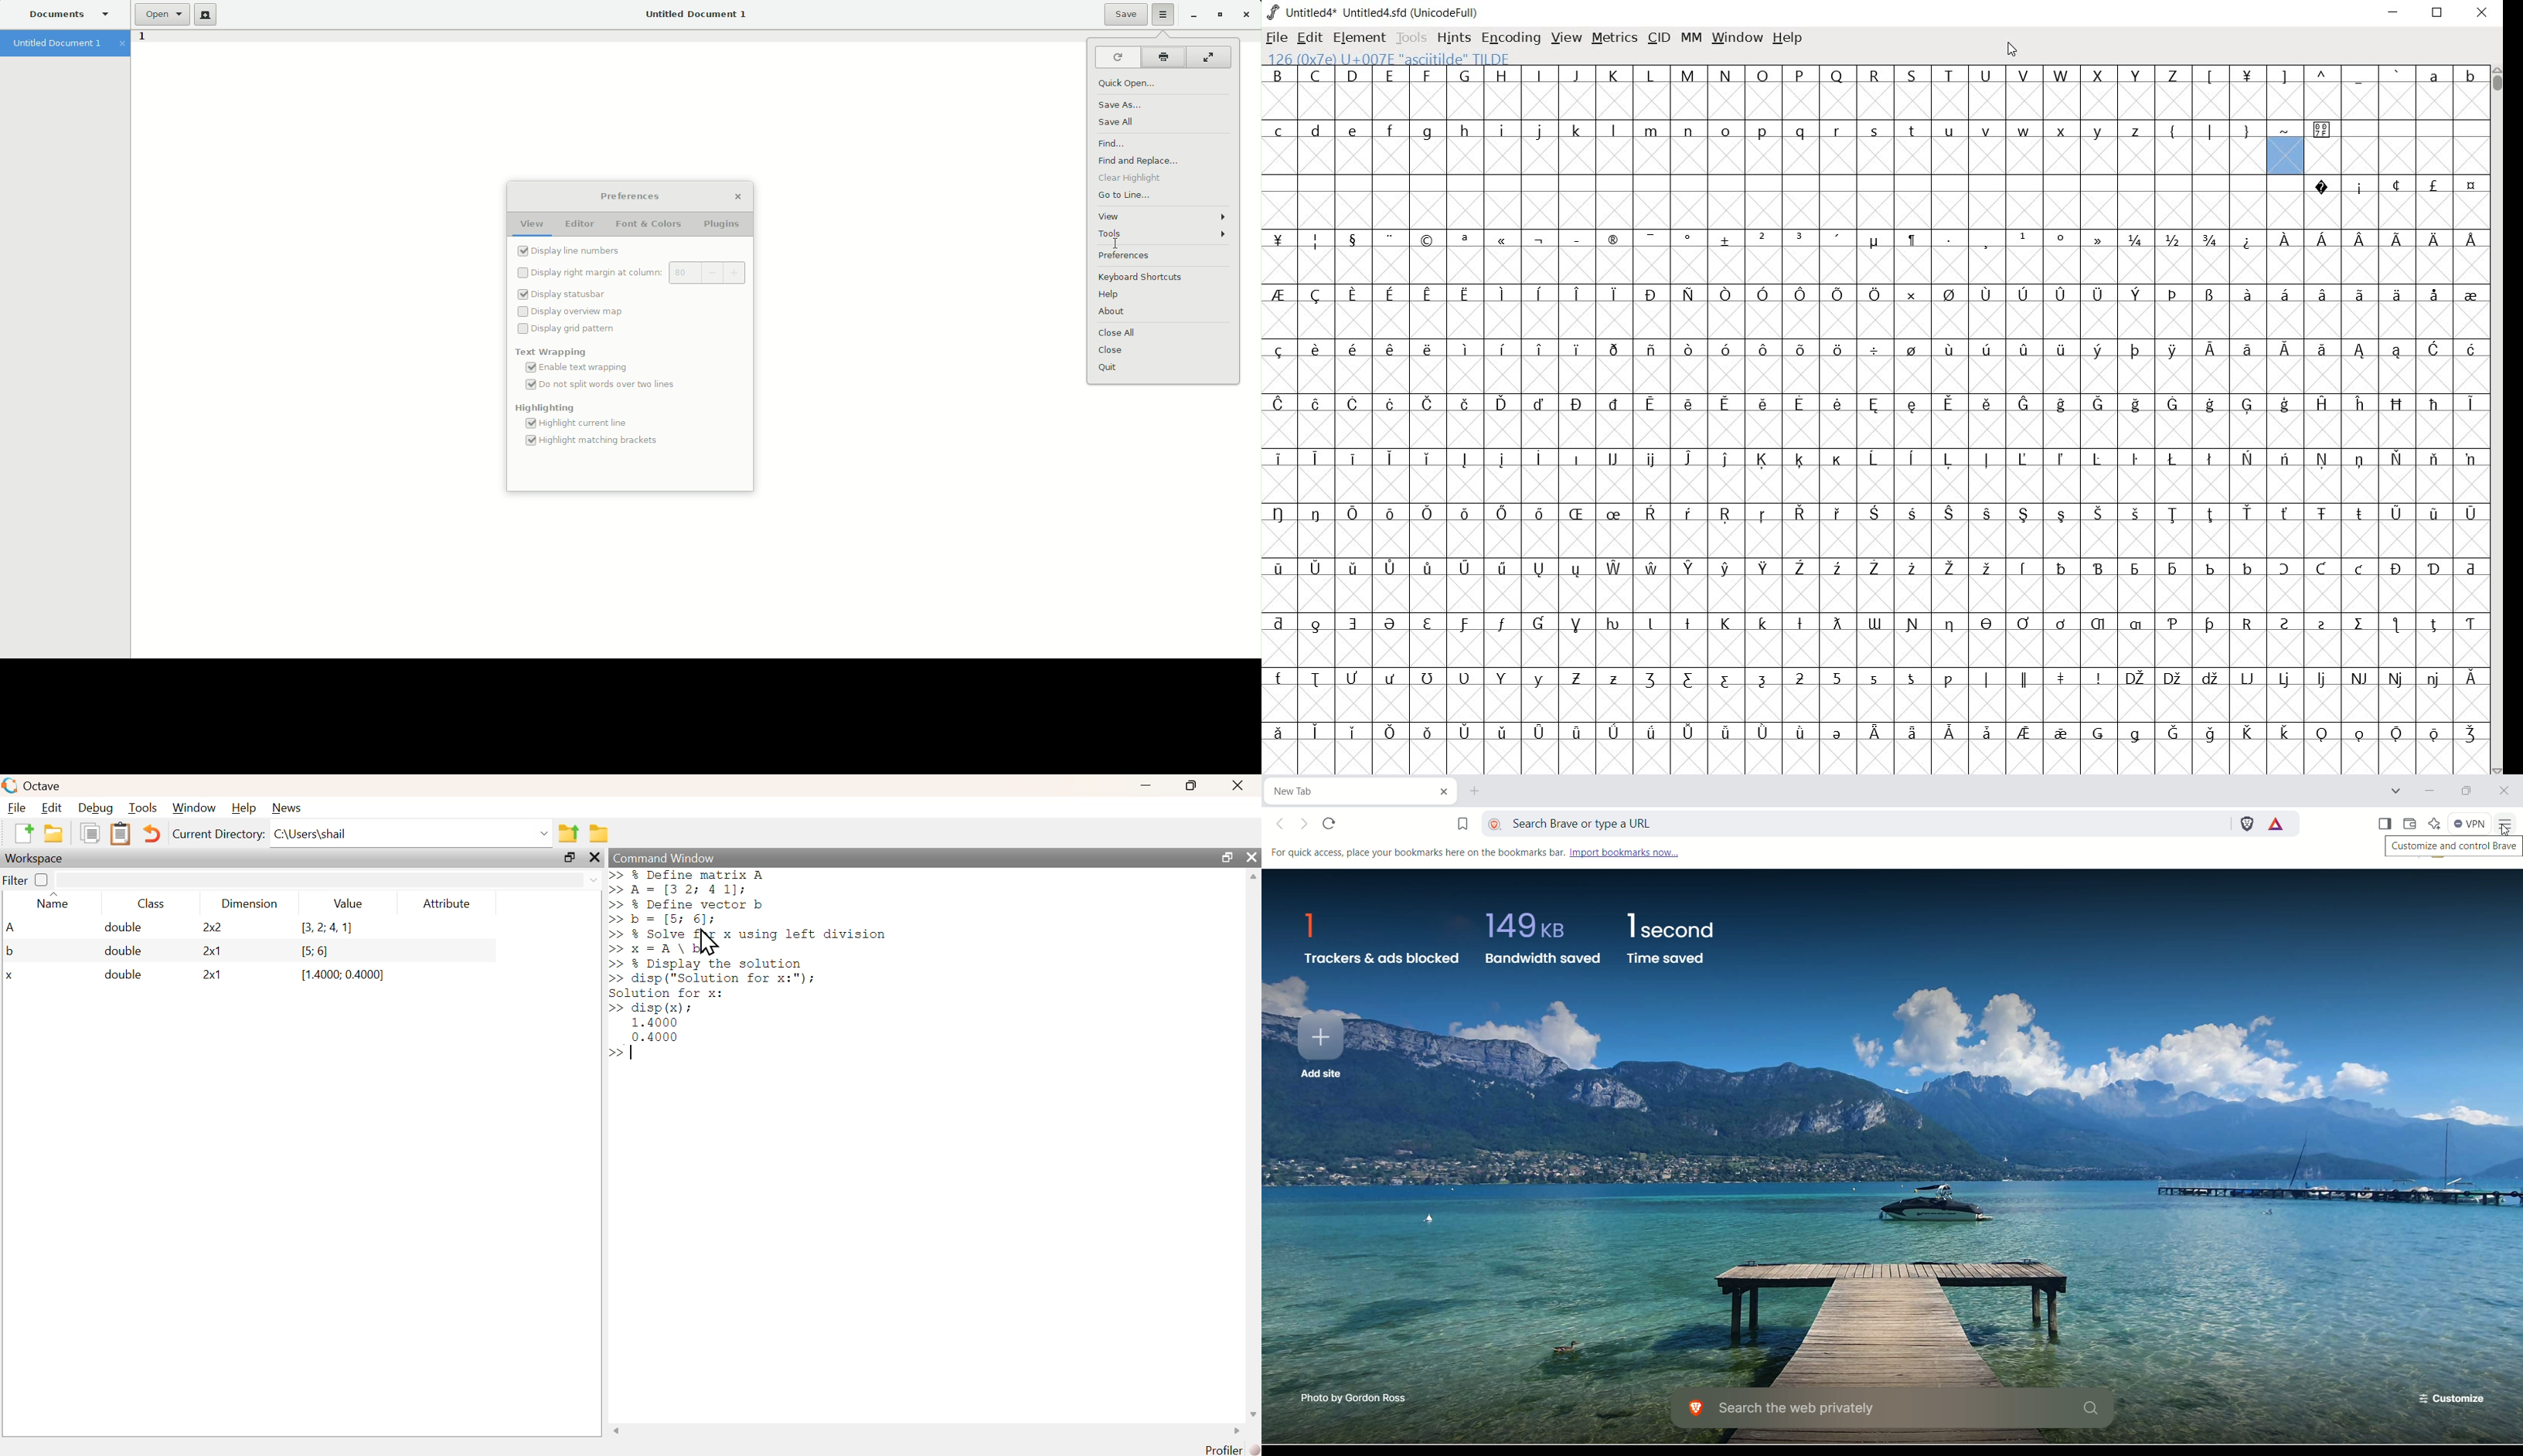  What do you see at coordinates (593, 858) in the screenshot?
I see `close` at bounding box center [593, 858].